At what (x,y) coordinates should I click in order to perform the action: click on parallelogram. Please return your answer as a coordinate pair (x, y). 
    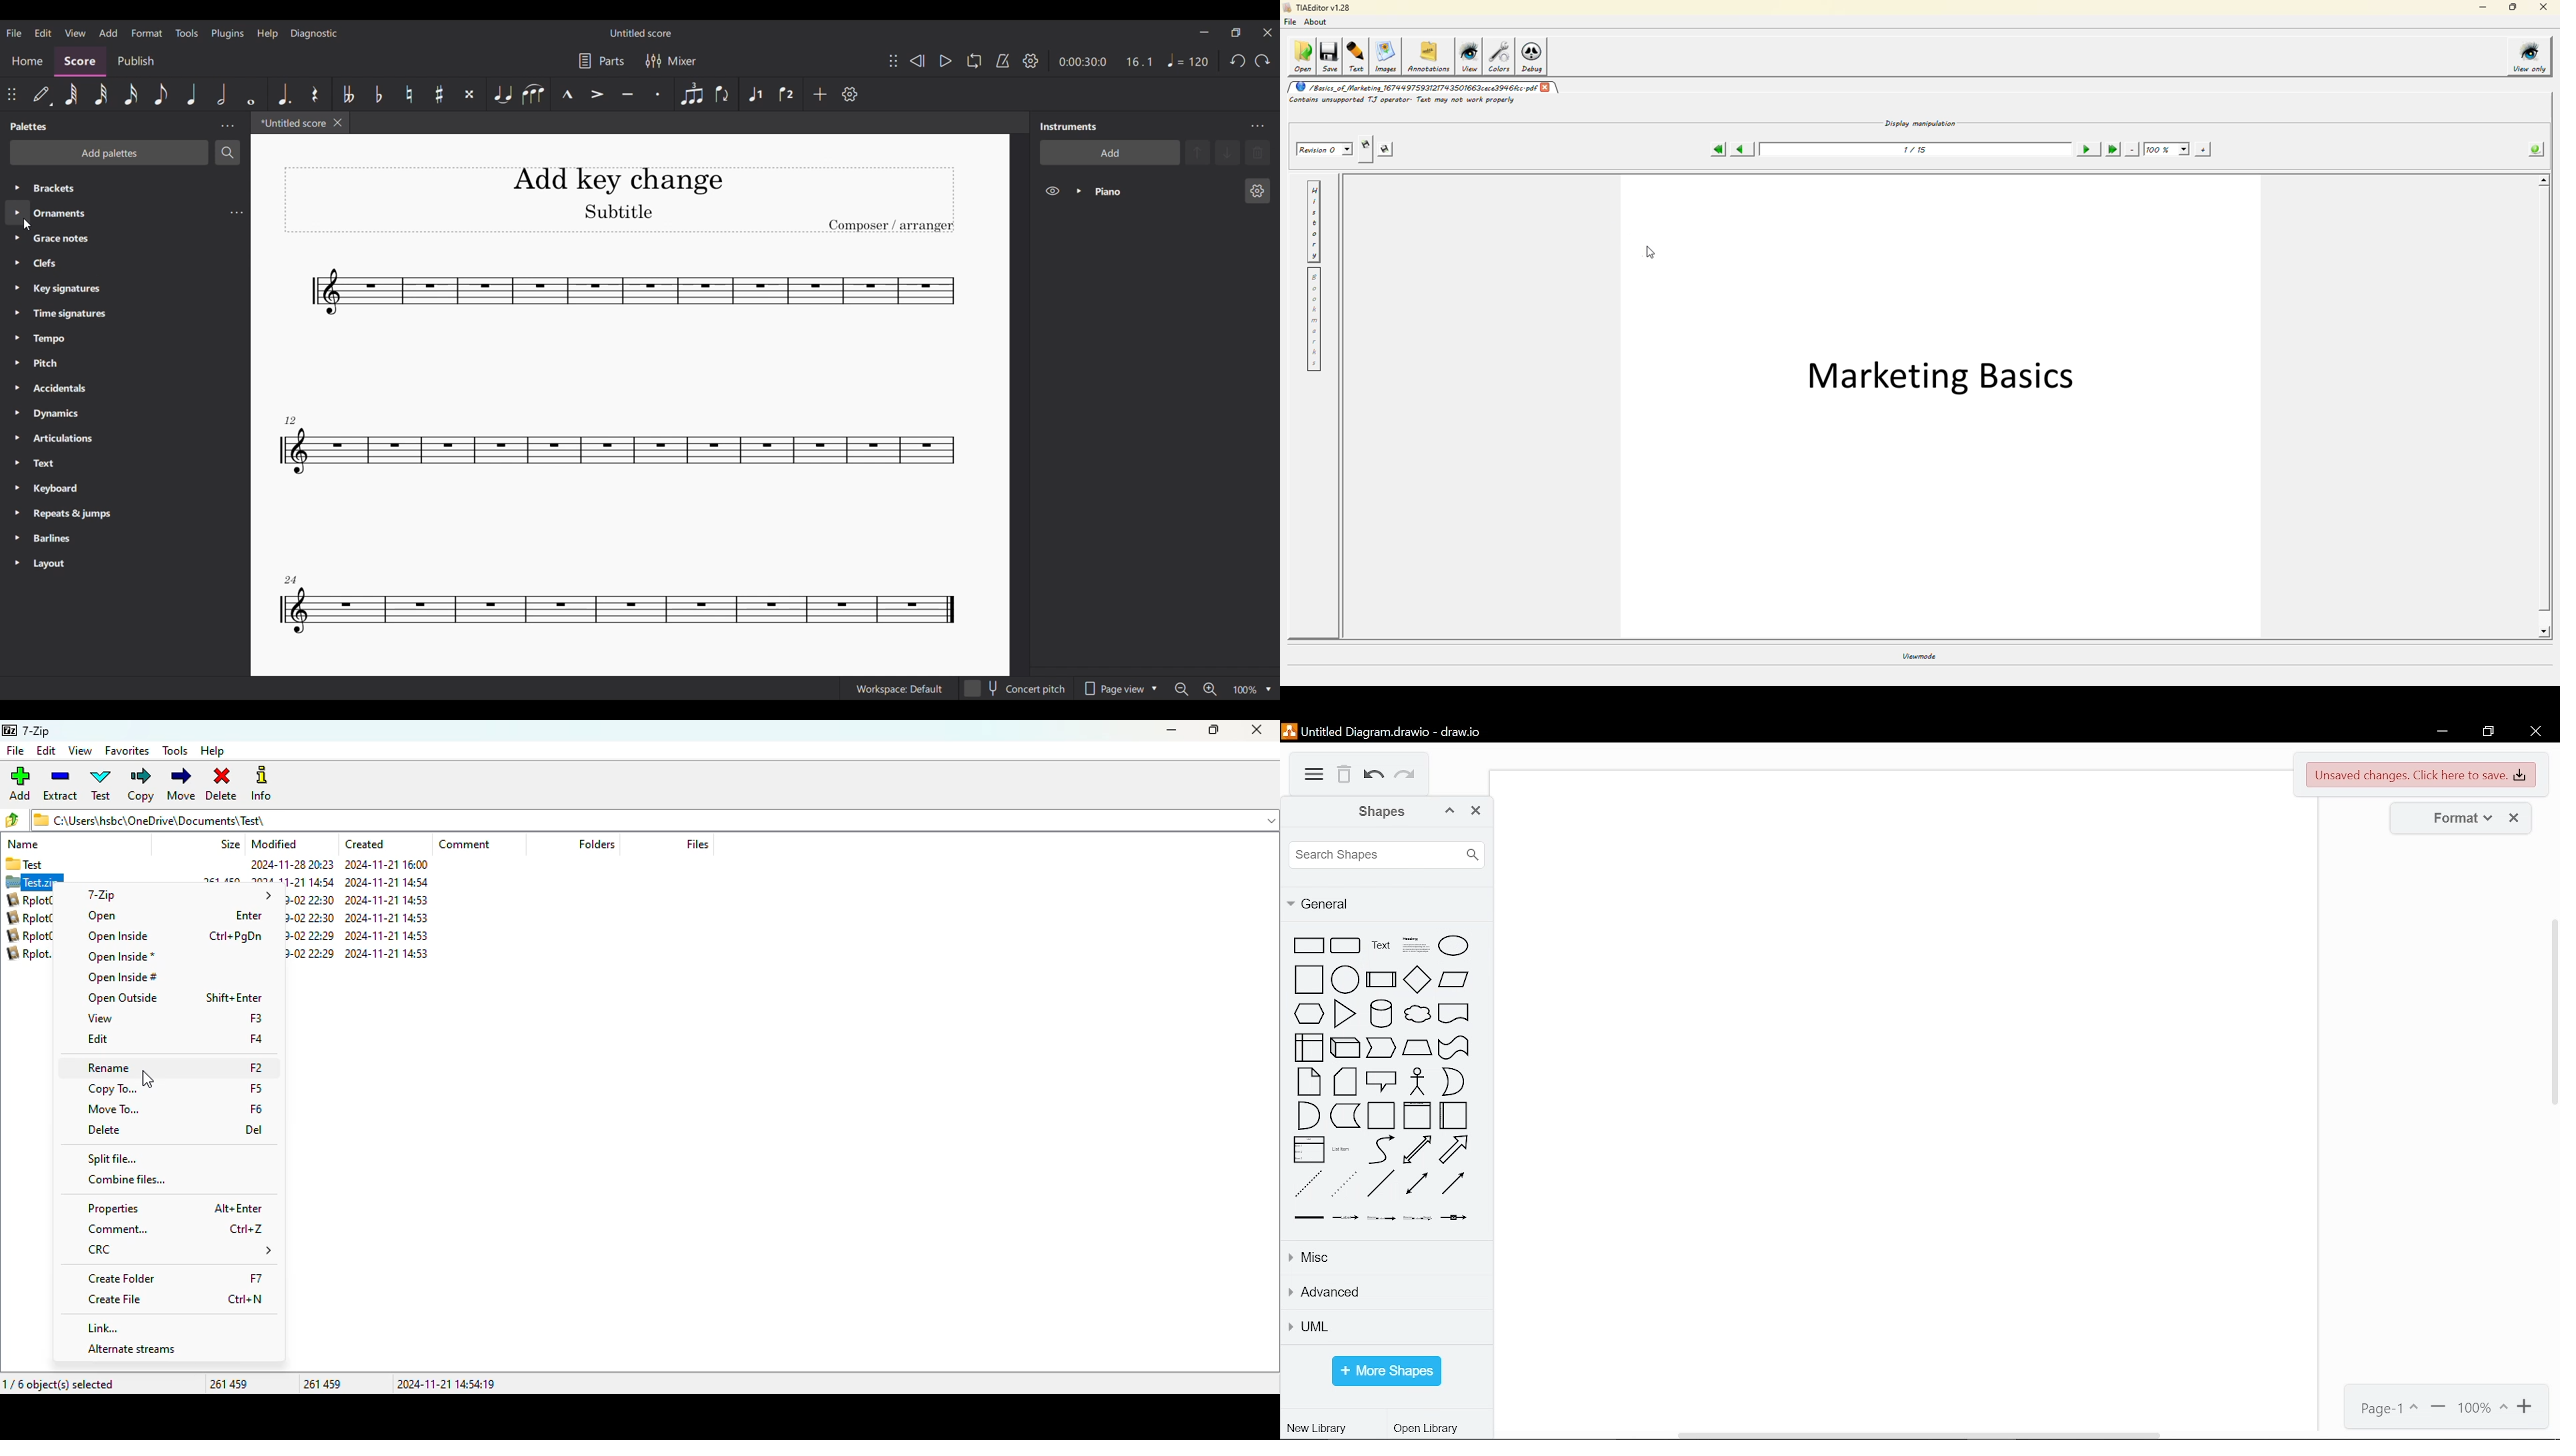
    Looking at the image, I should click on (1455, 979).